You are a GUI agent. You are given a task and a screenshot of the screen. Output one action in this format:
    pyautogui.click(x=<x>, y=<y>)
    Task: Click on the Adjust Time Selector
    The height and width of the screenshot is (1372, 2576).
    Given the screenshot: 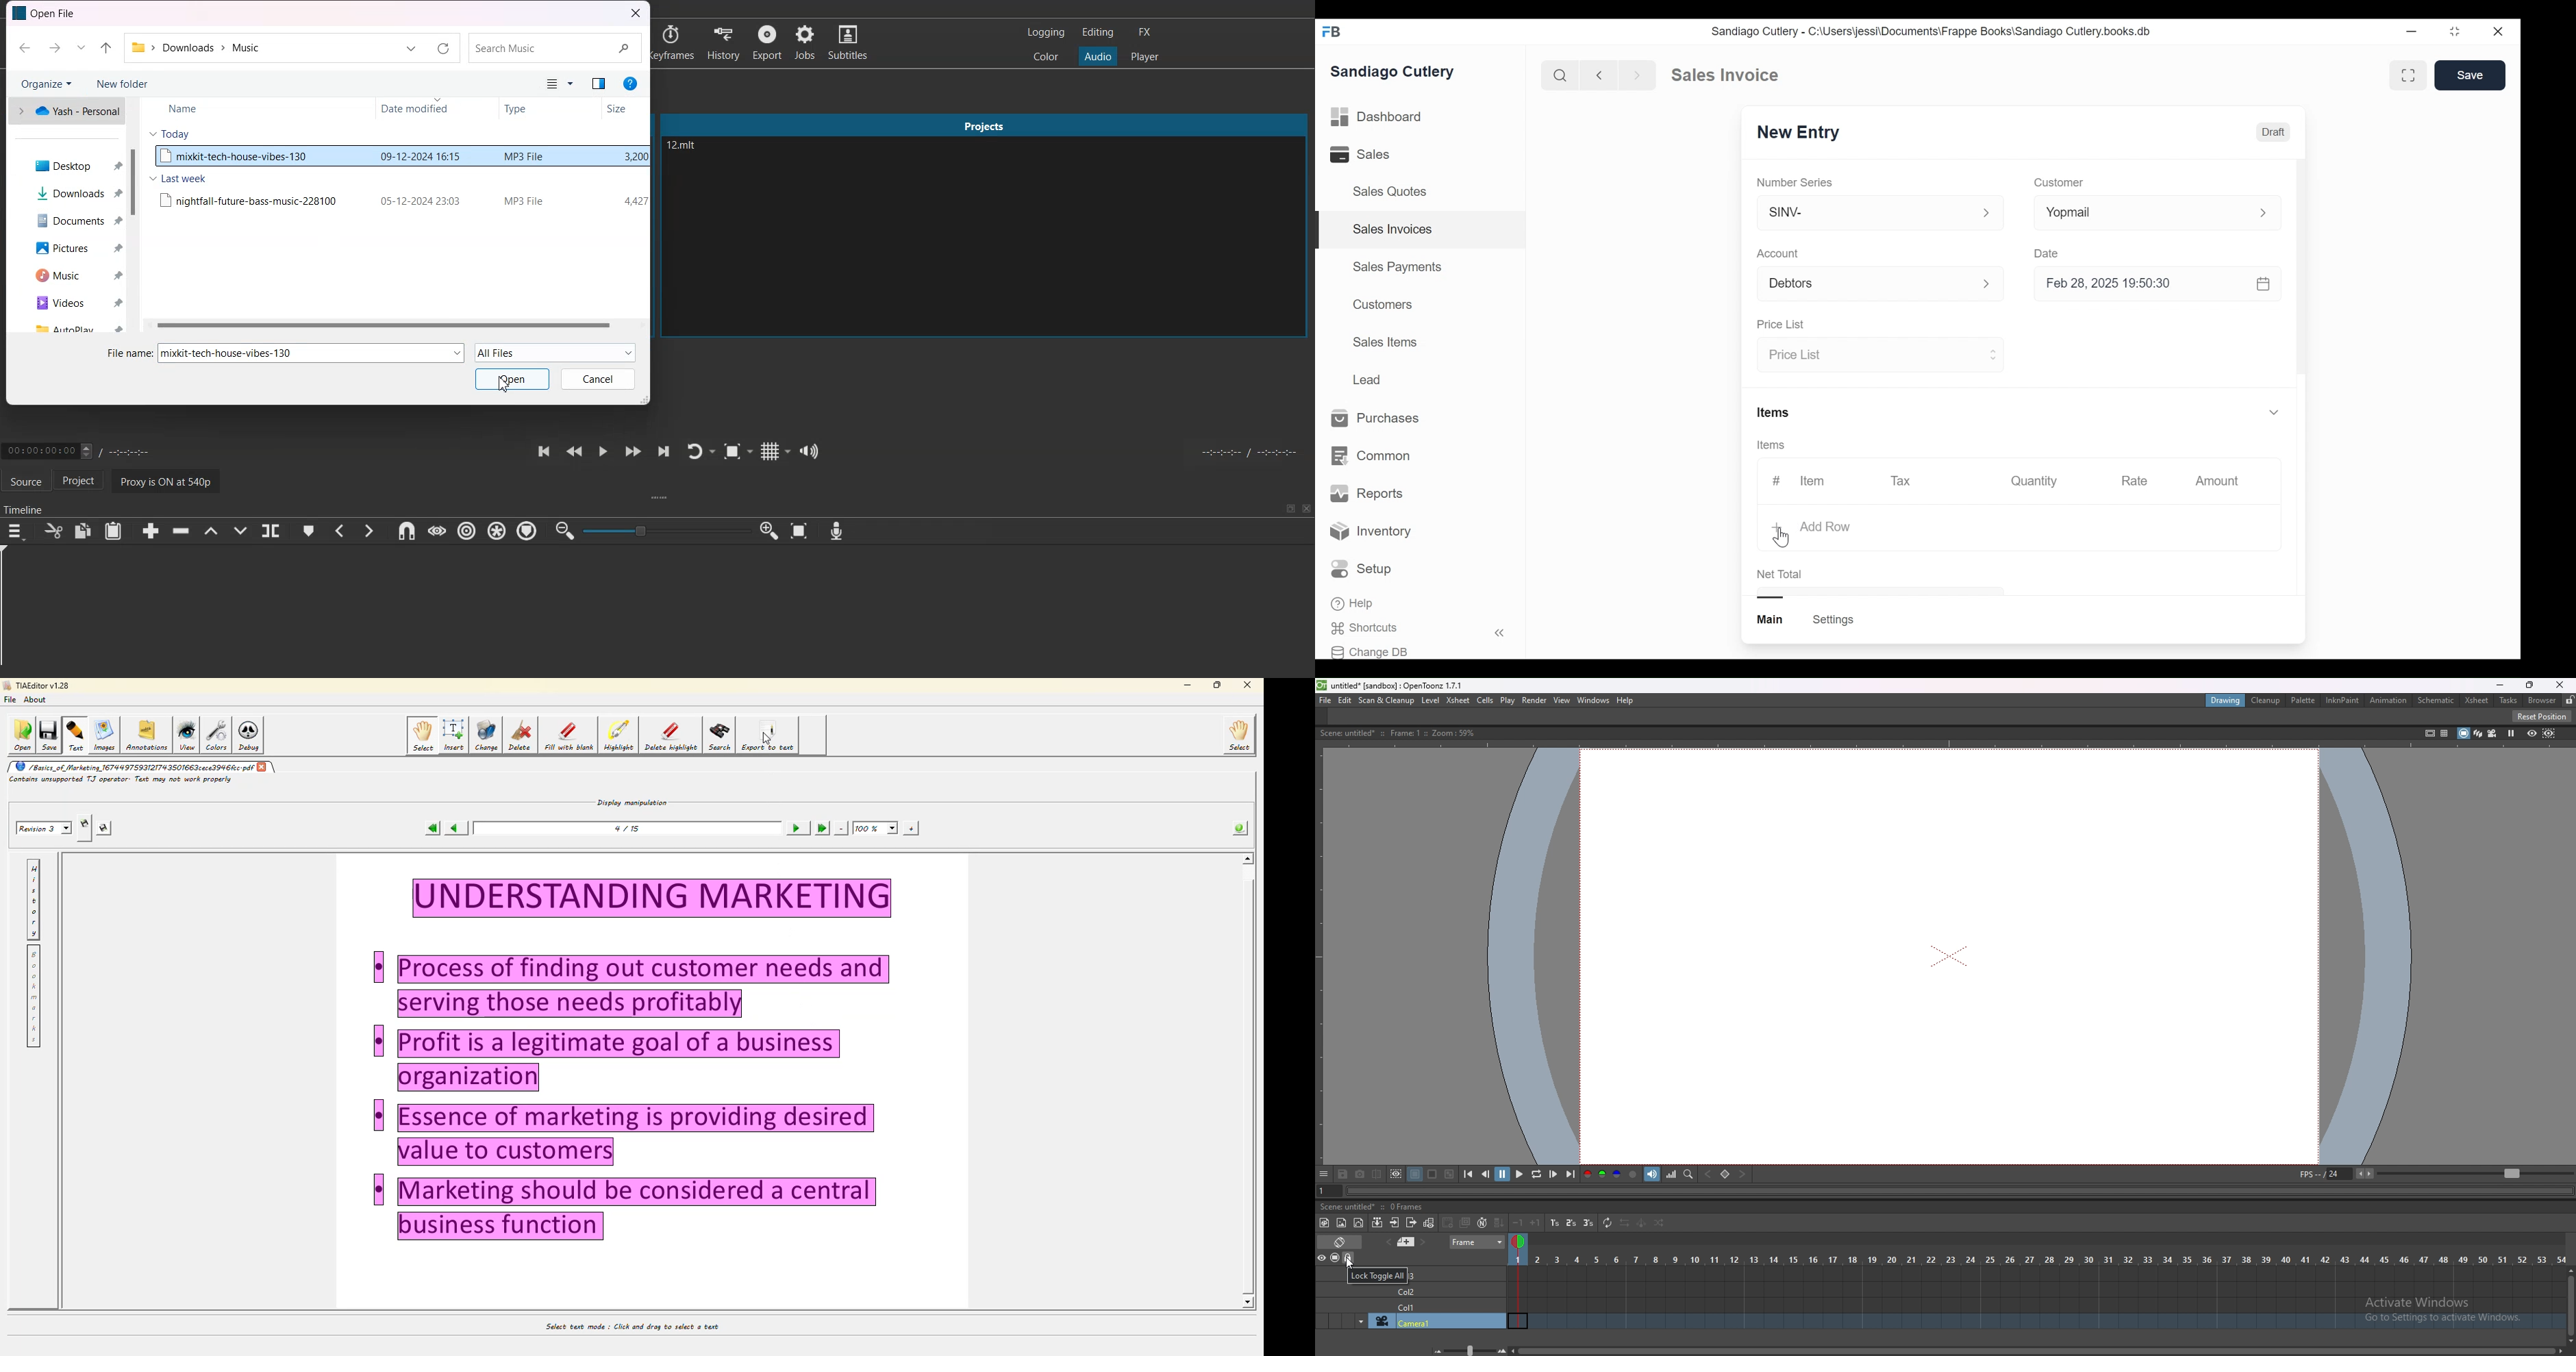 What is the action you would take?
    pyautogui.click(x=81, y=449)
    